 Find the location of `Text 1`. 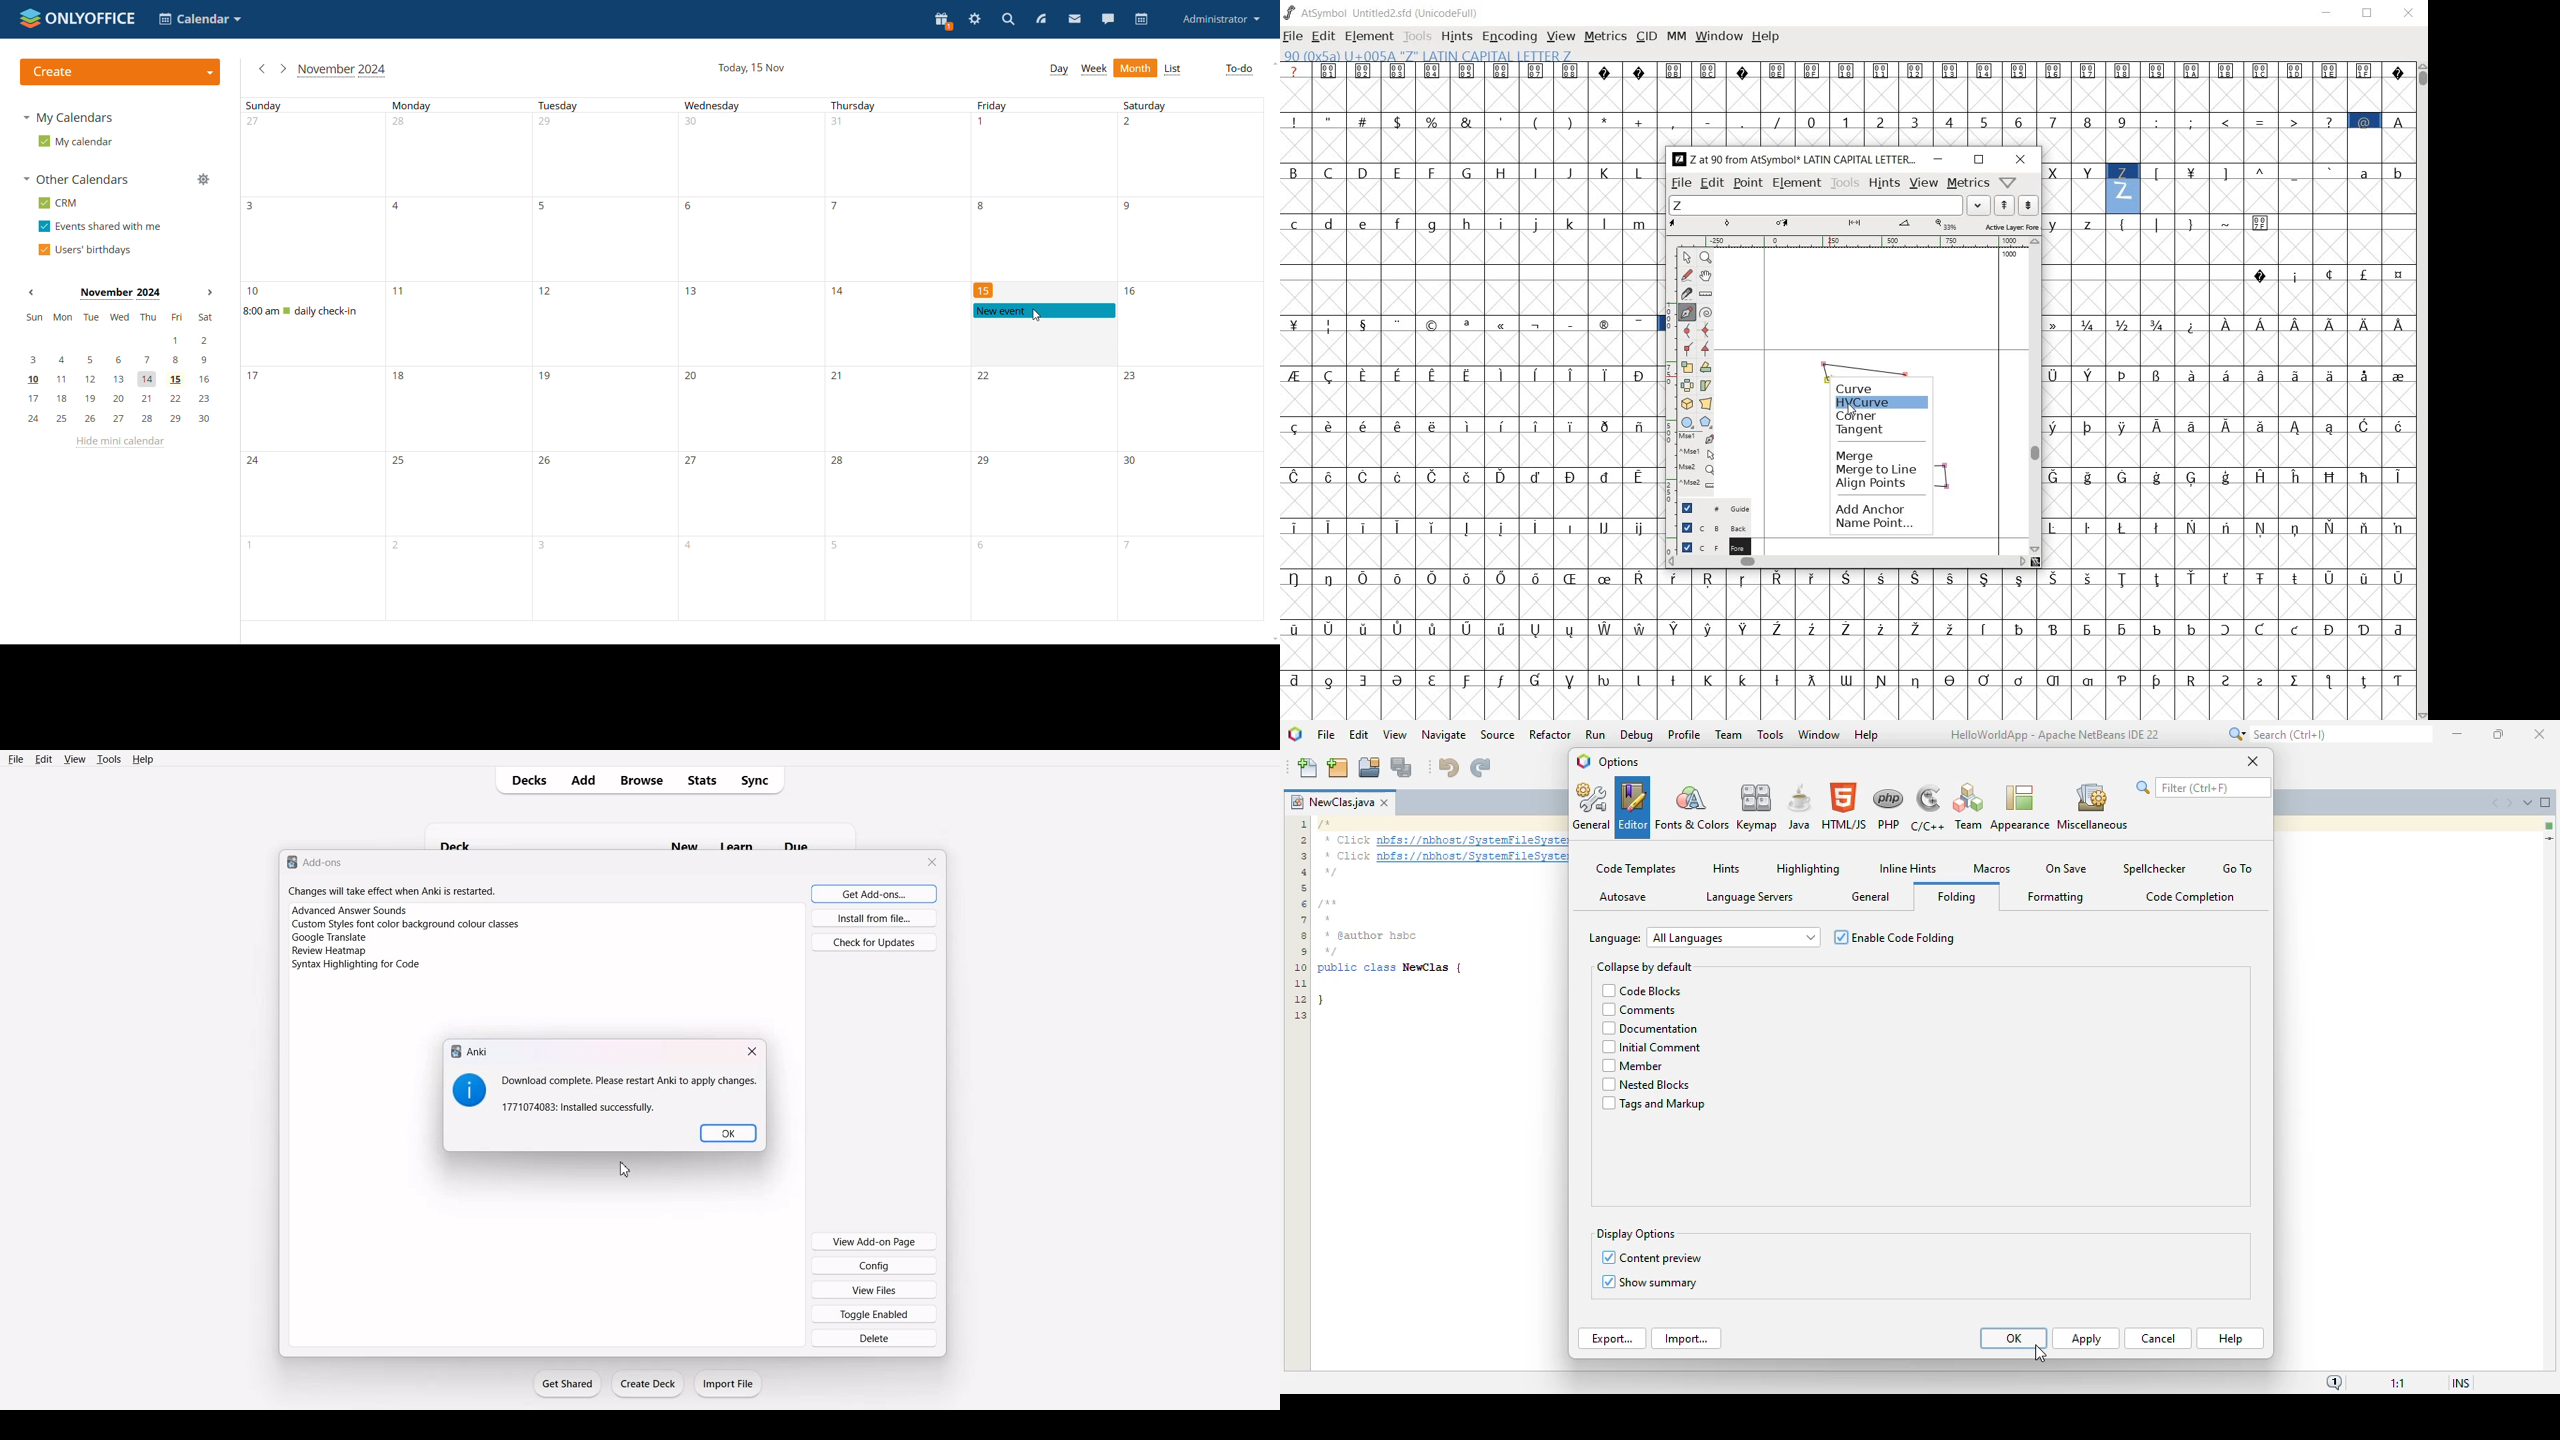

Text 1 is located at coordinates (469, 1052).